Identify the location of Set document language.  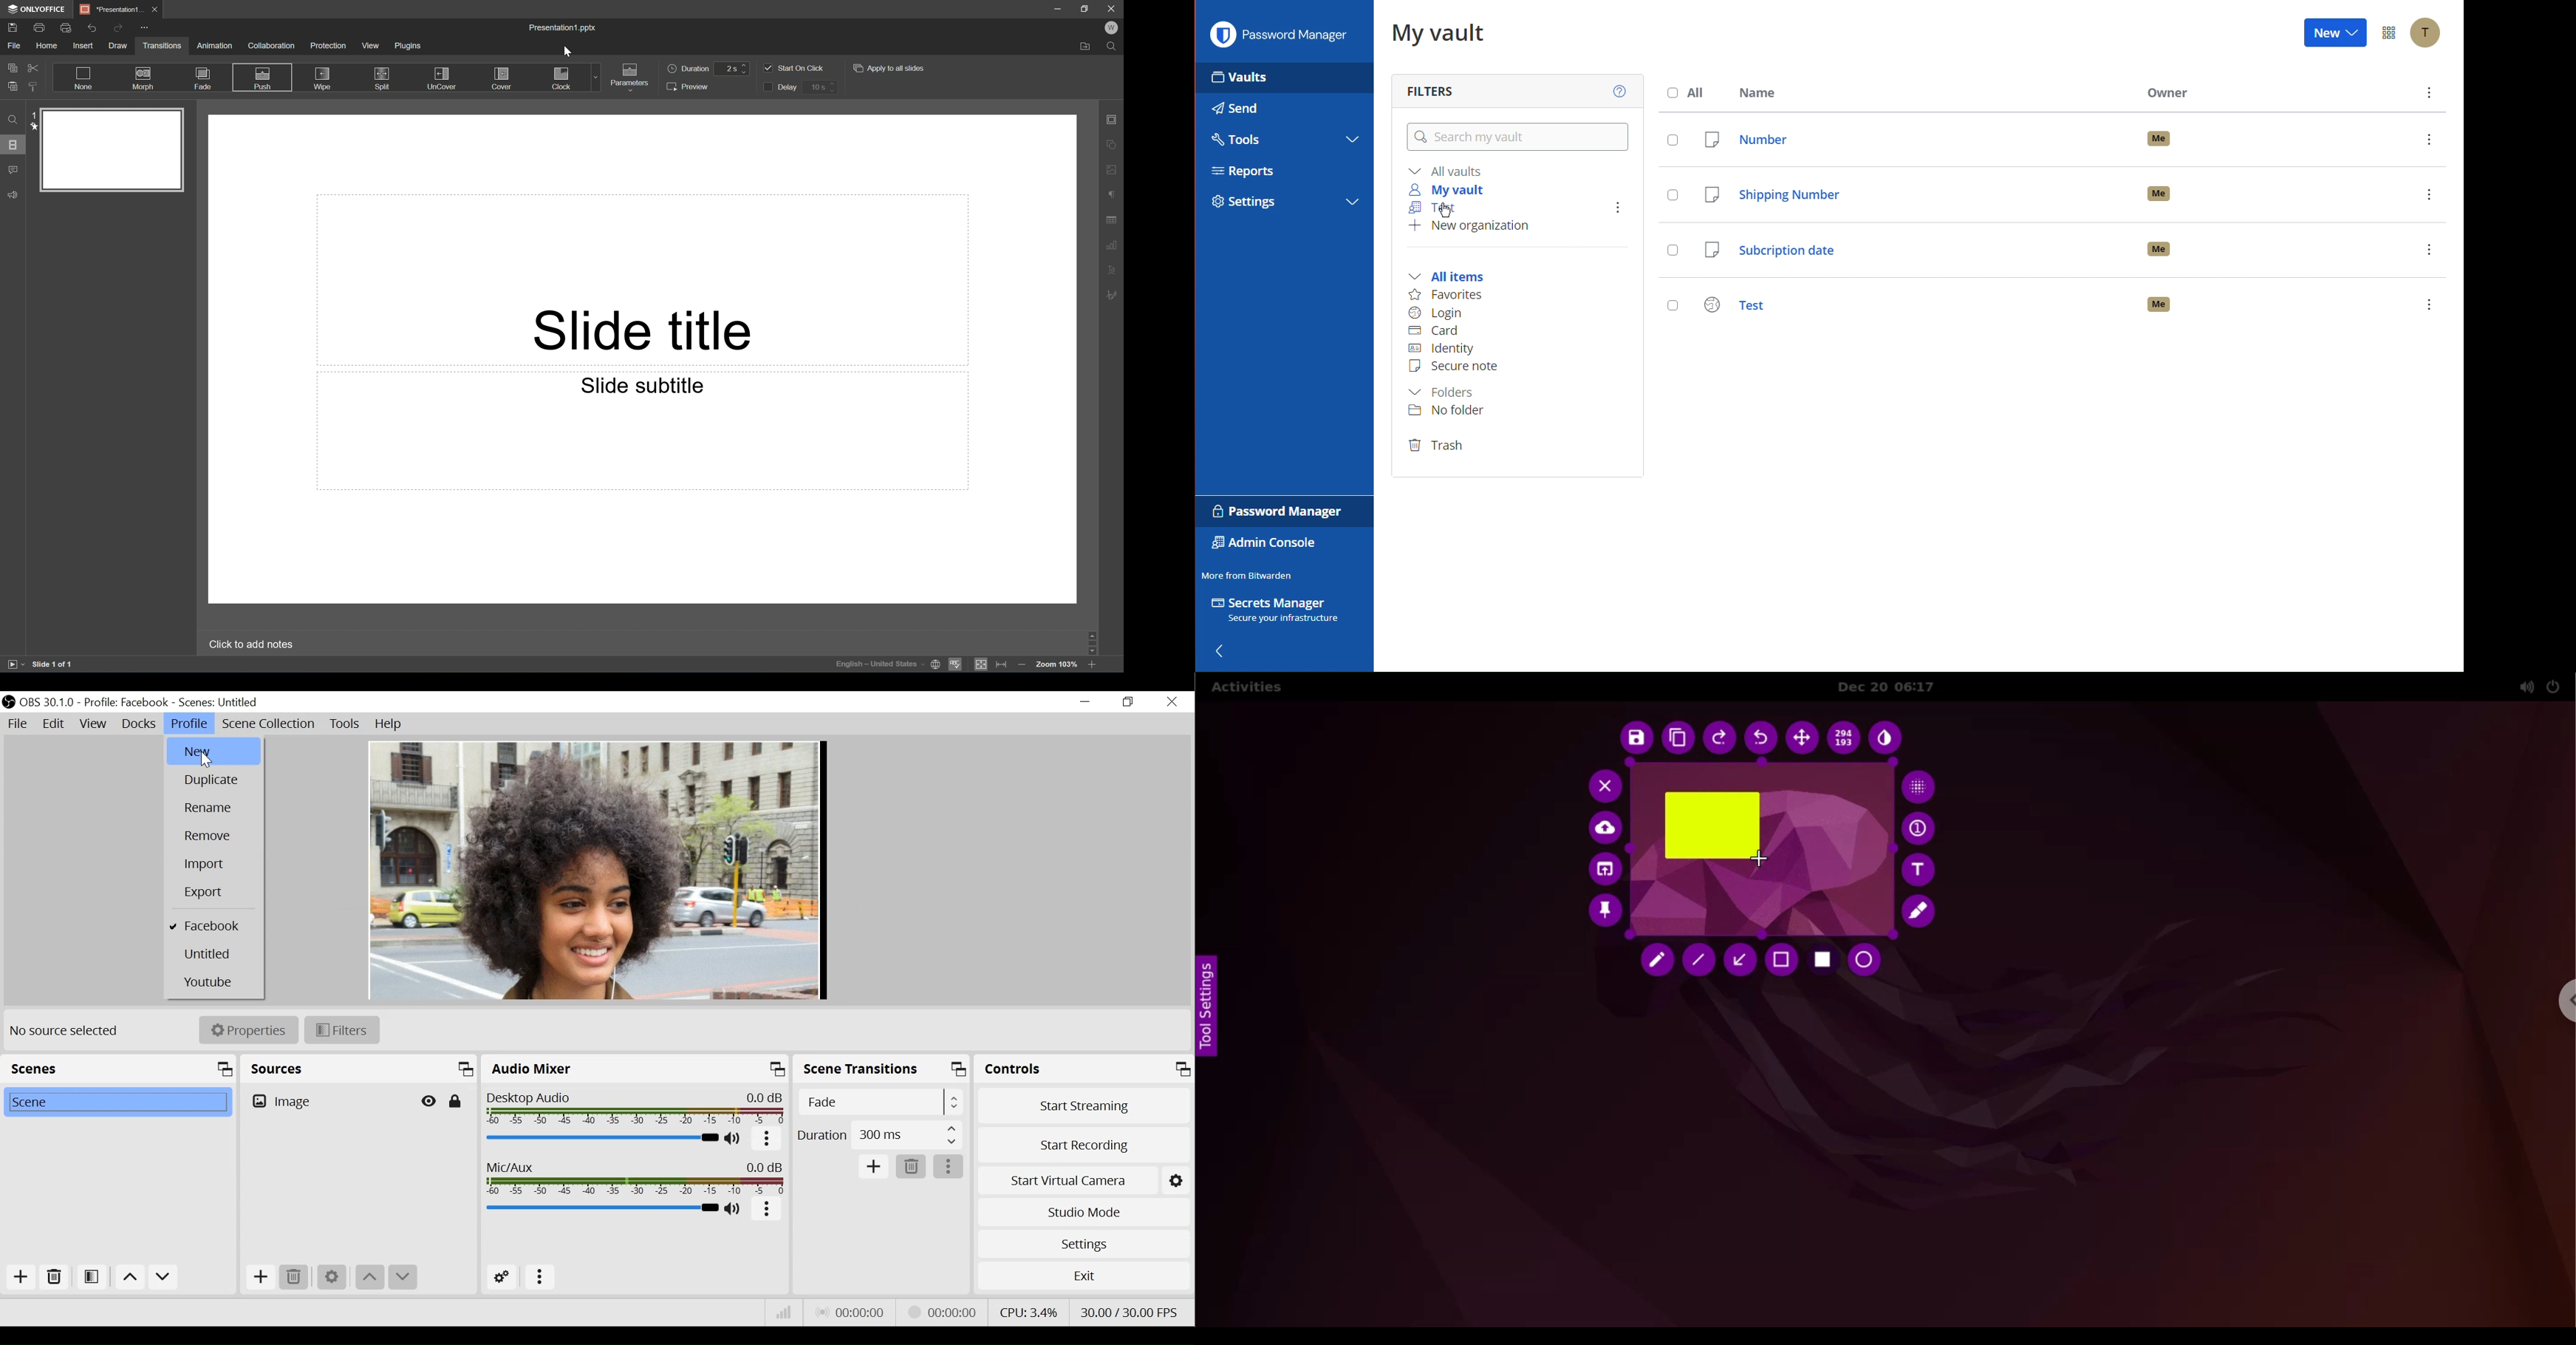
(935, 666).